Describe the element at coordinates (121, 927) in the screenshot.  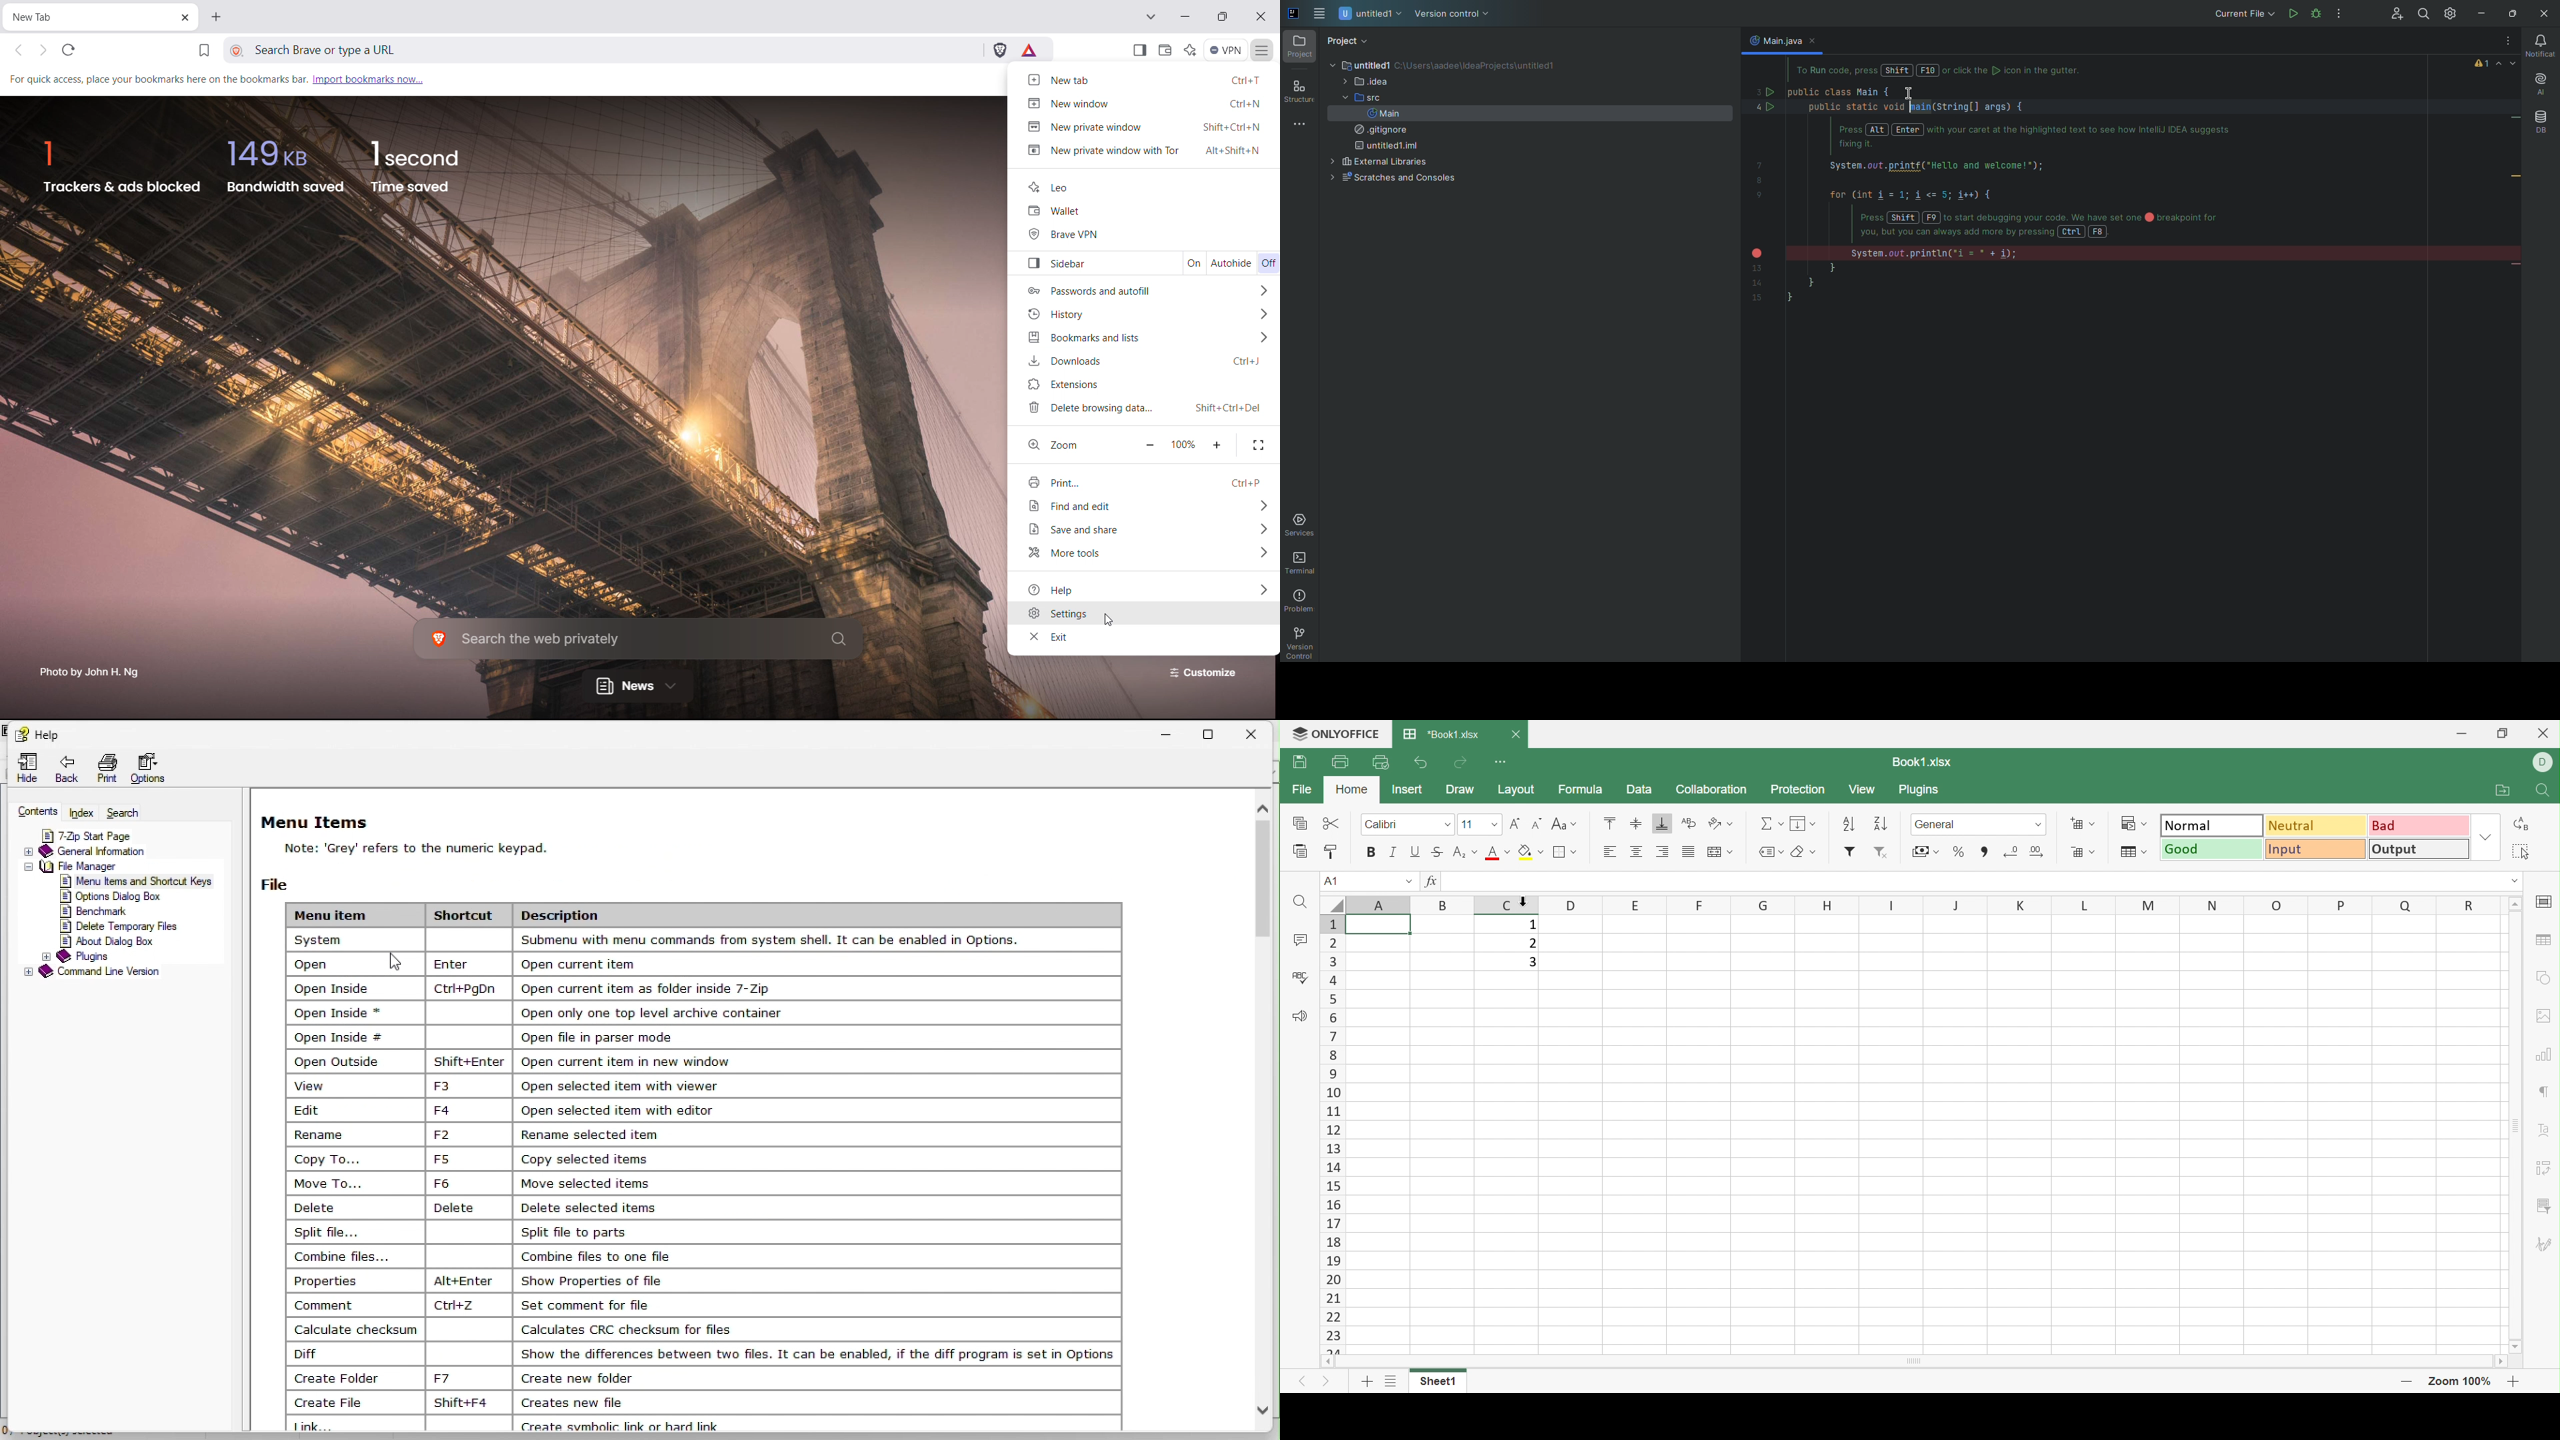
I see `delete temporary files` at that location.